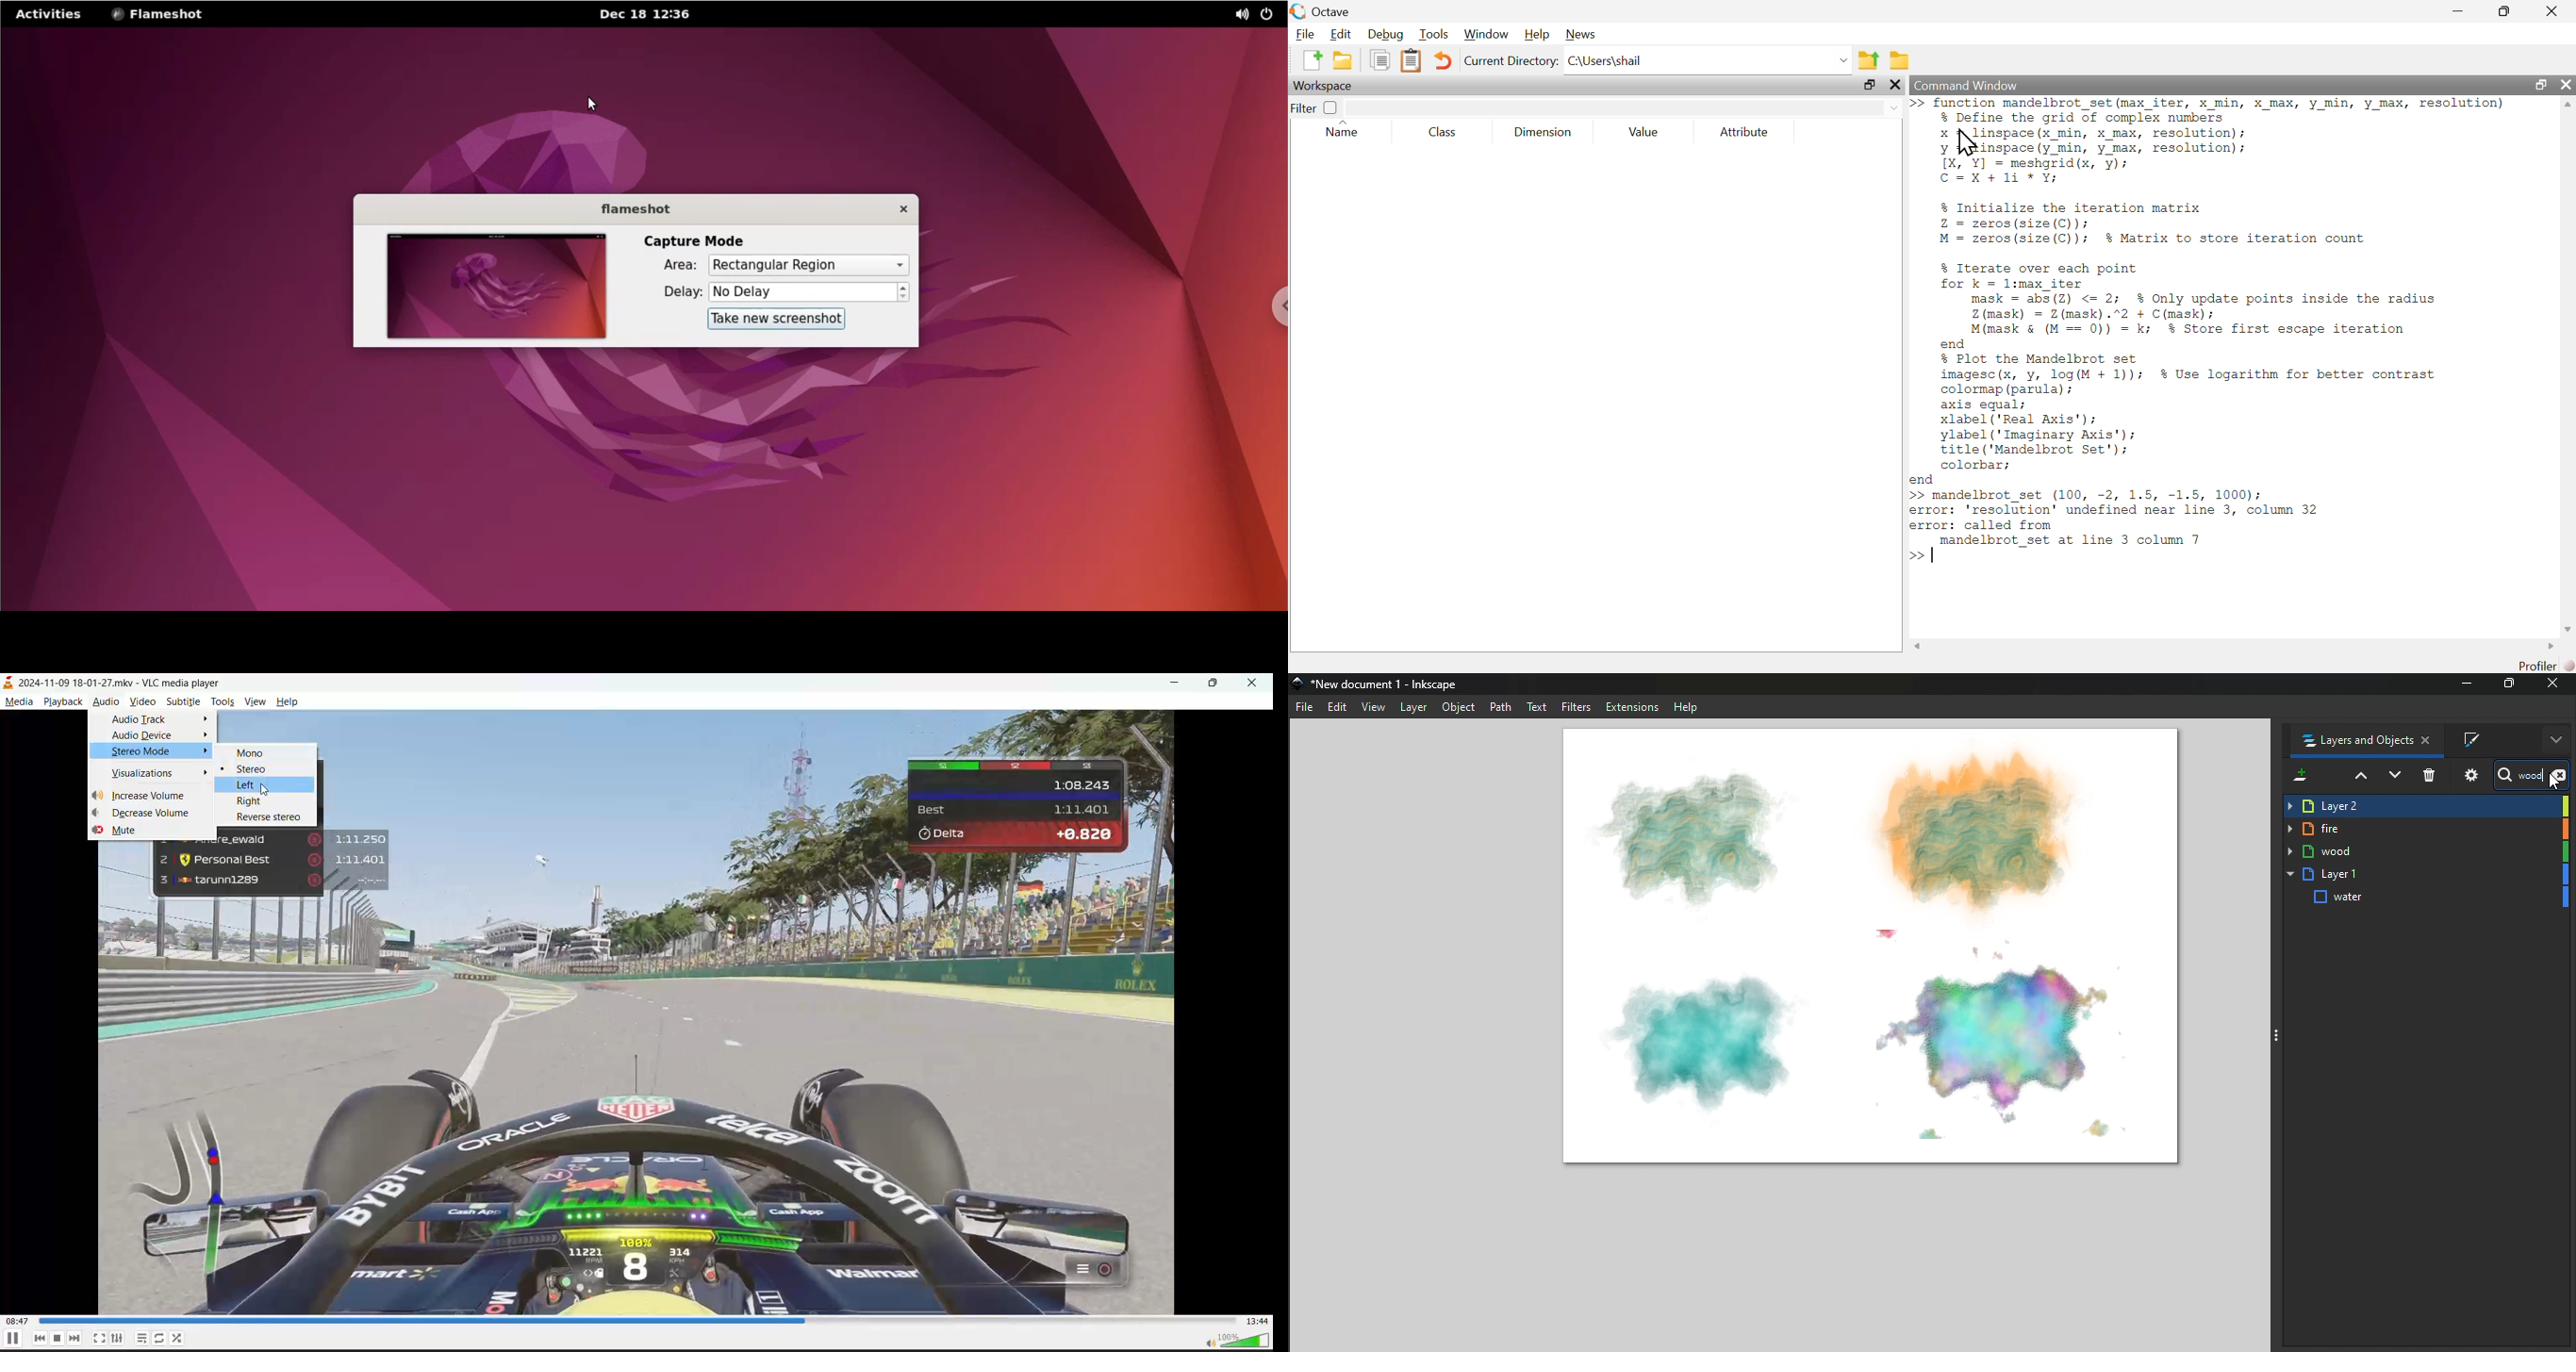 The image size is (2576, 1372). Describe the element at coordinates (62, 702) in the screenshot. I see `playback` at that location.